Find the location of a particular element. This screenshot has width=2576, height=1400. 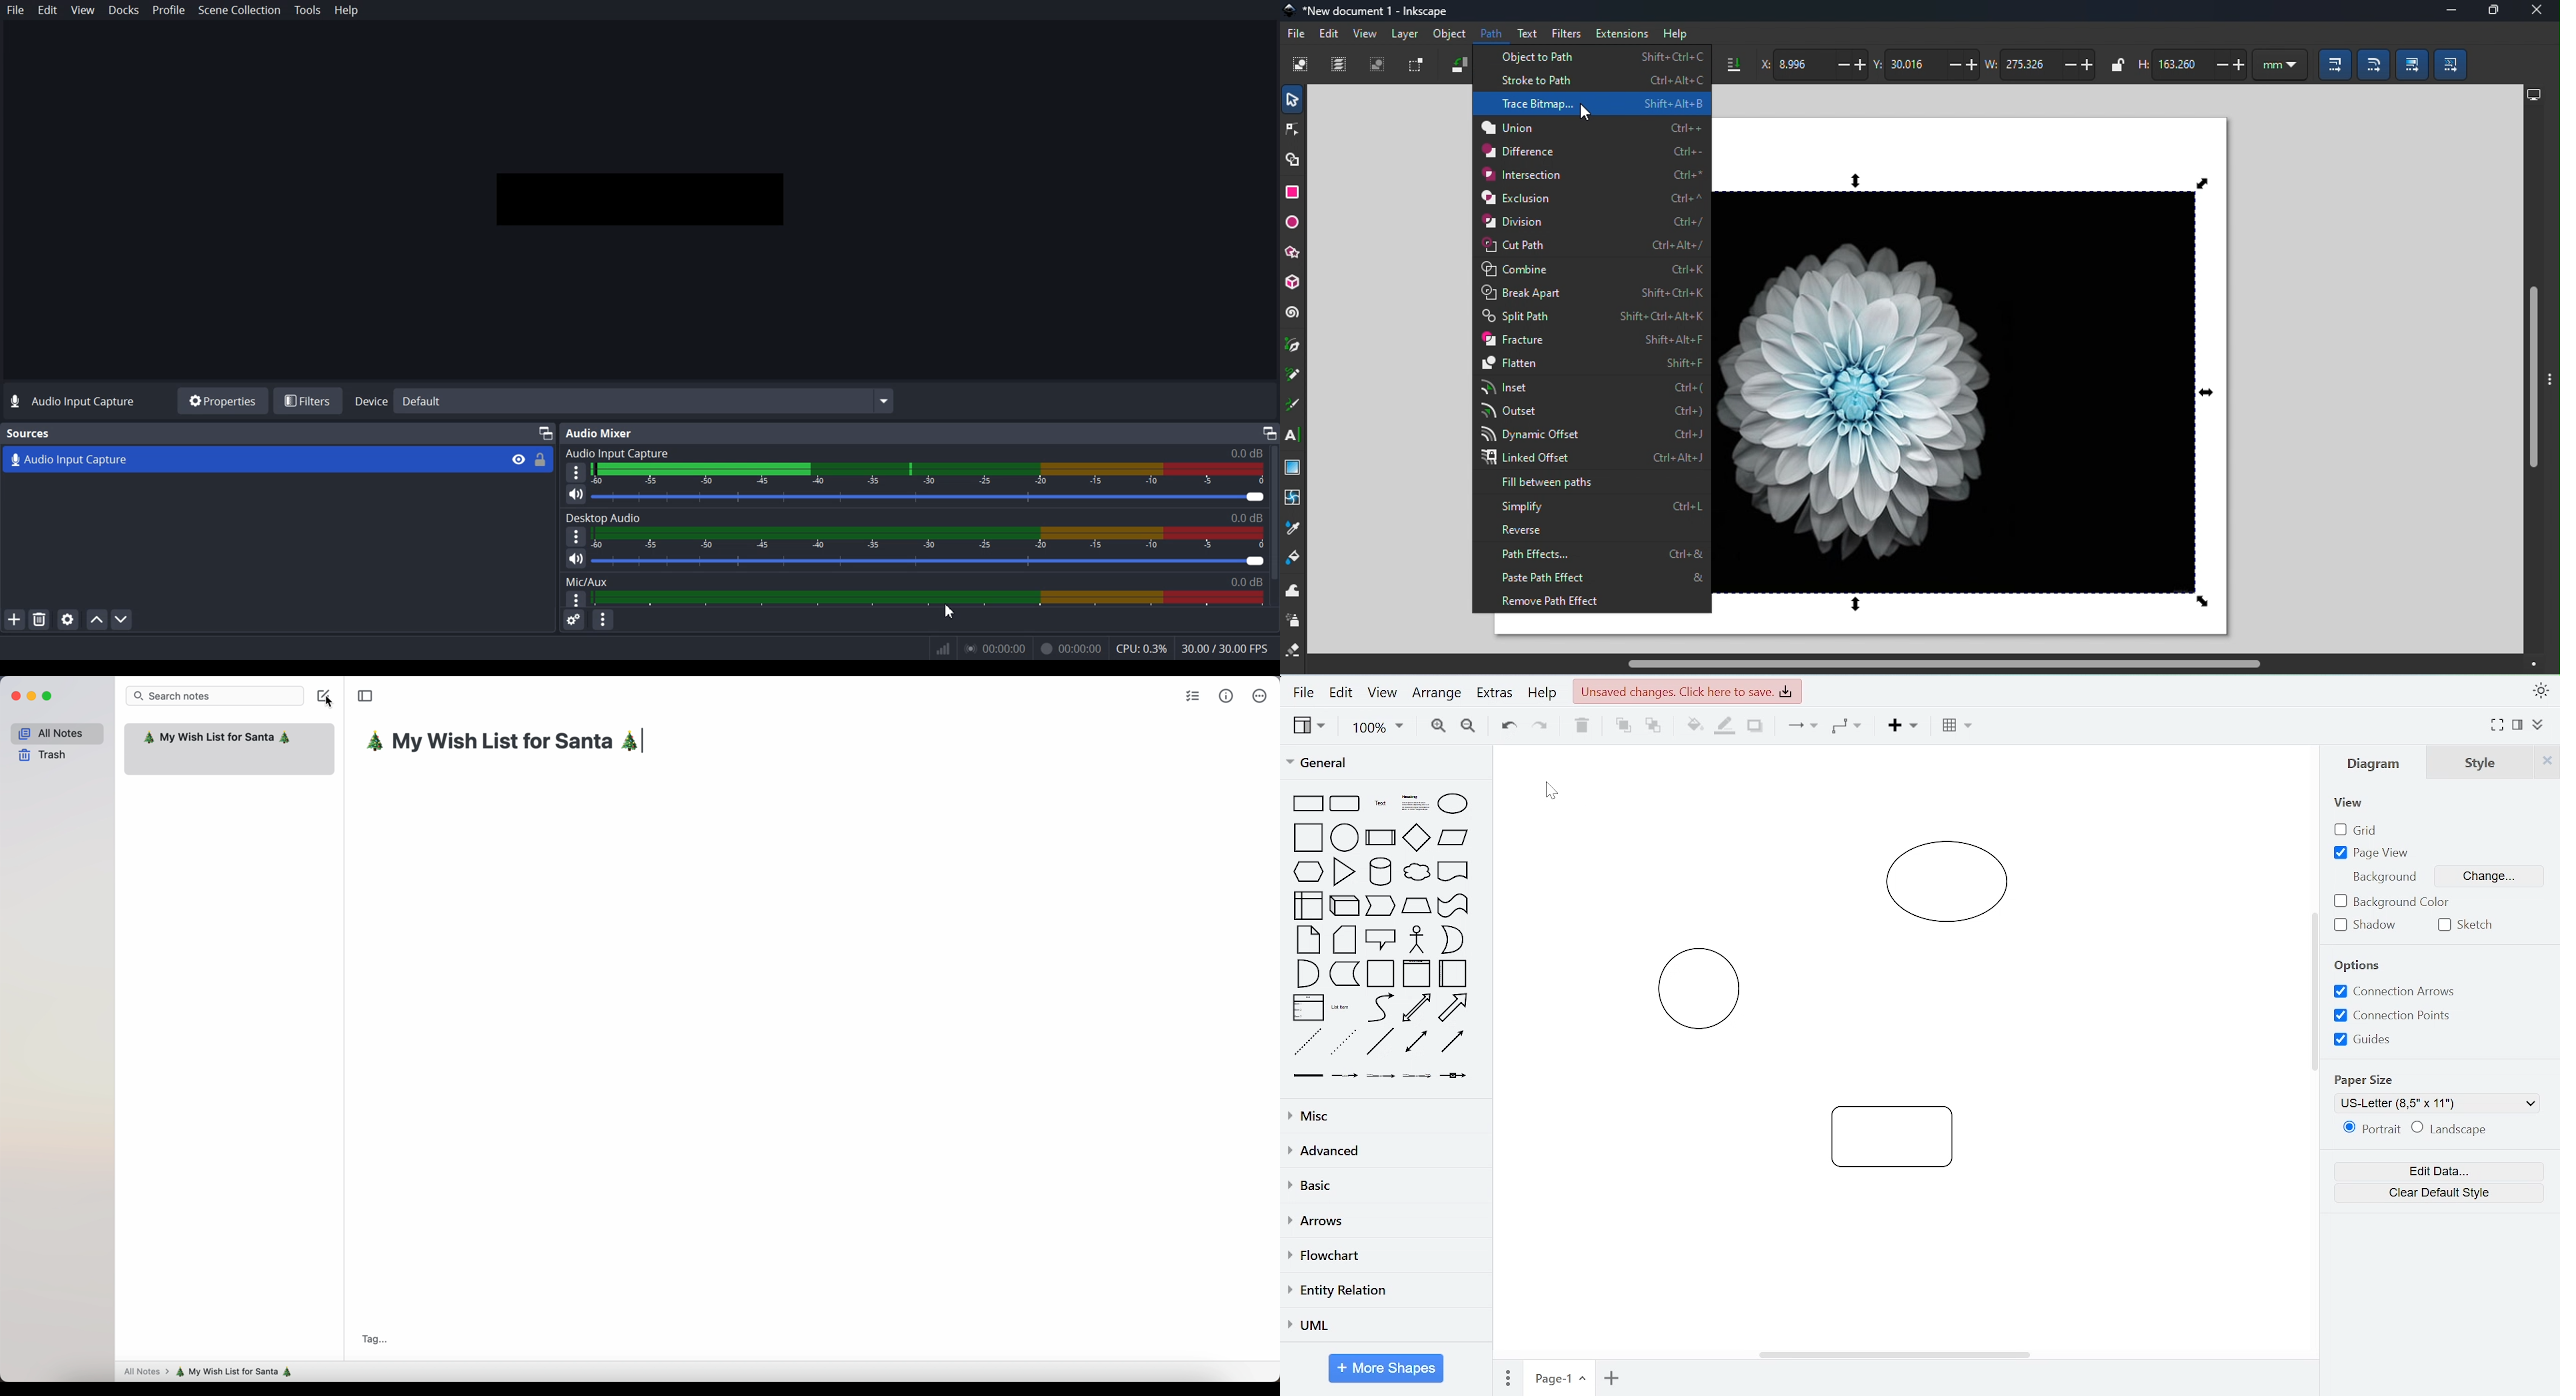

Remove path effect is located at coordinates (1564, 601).